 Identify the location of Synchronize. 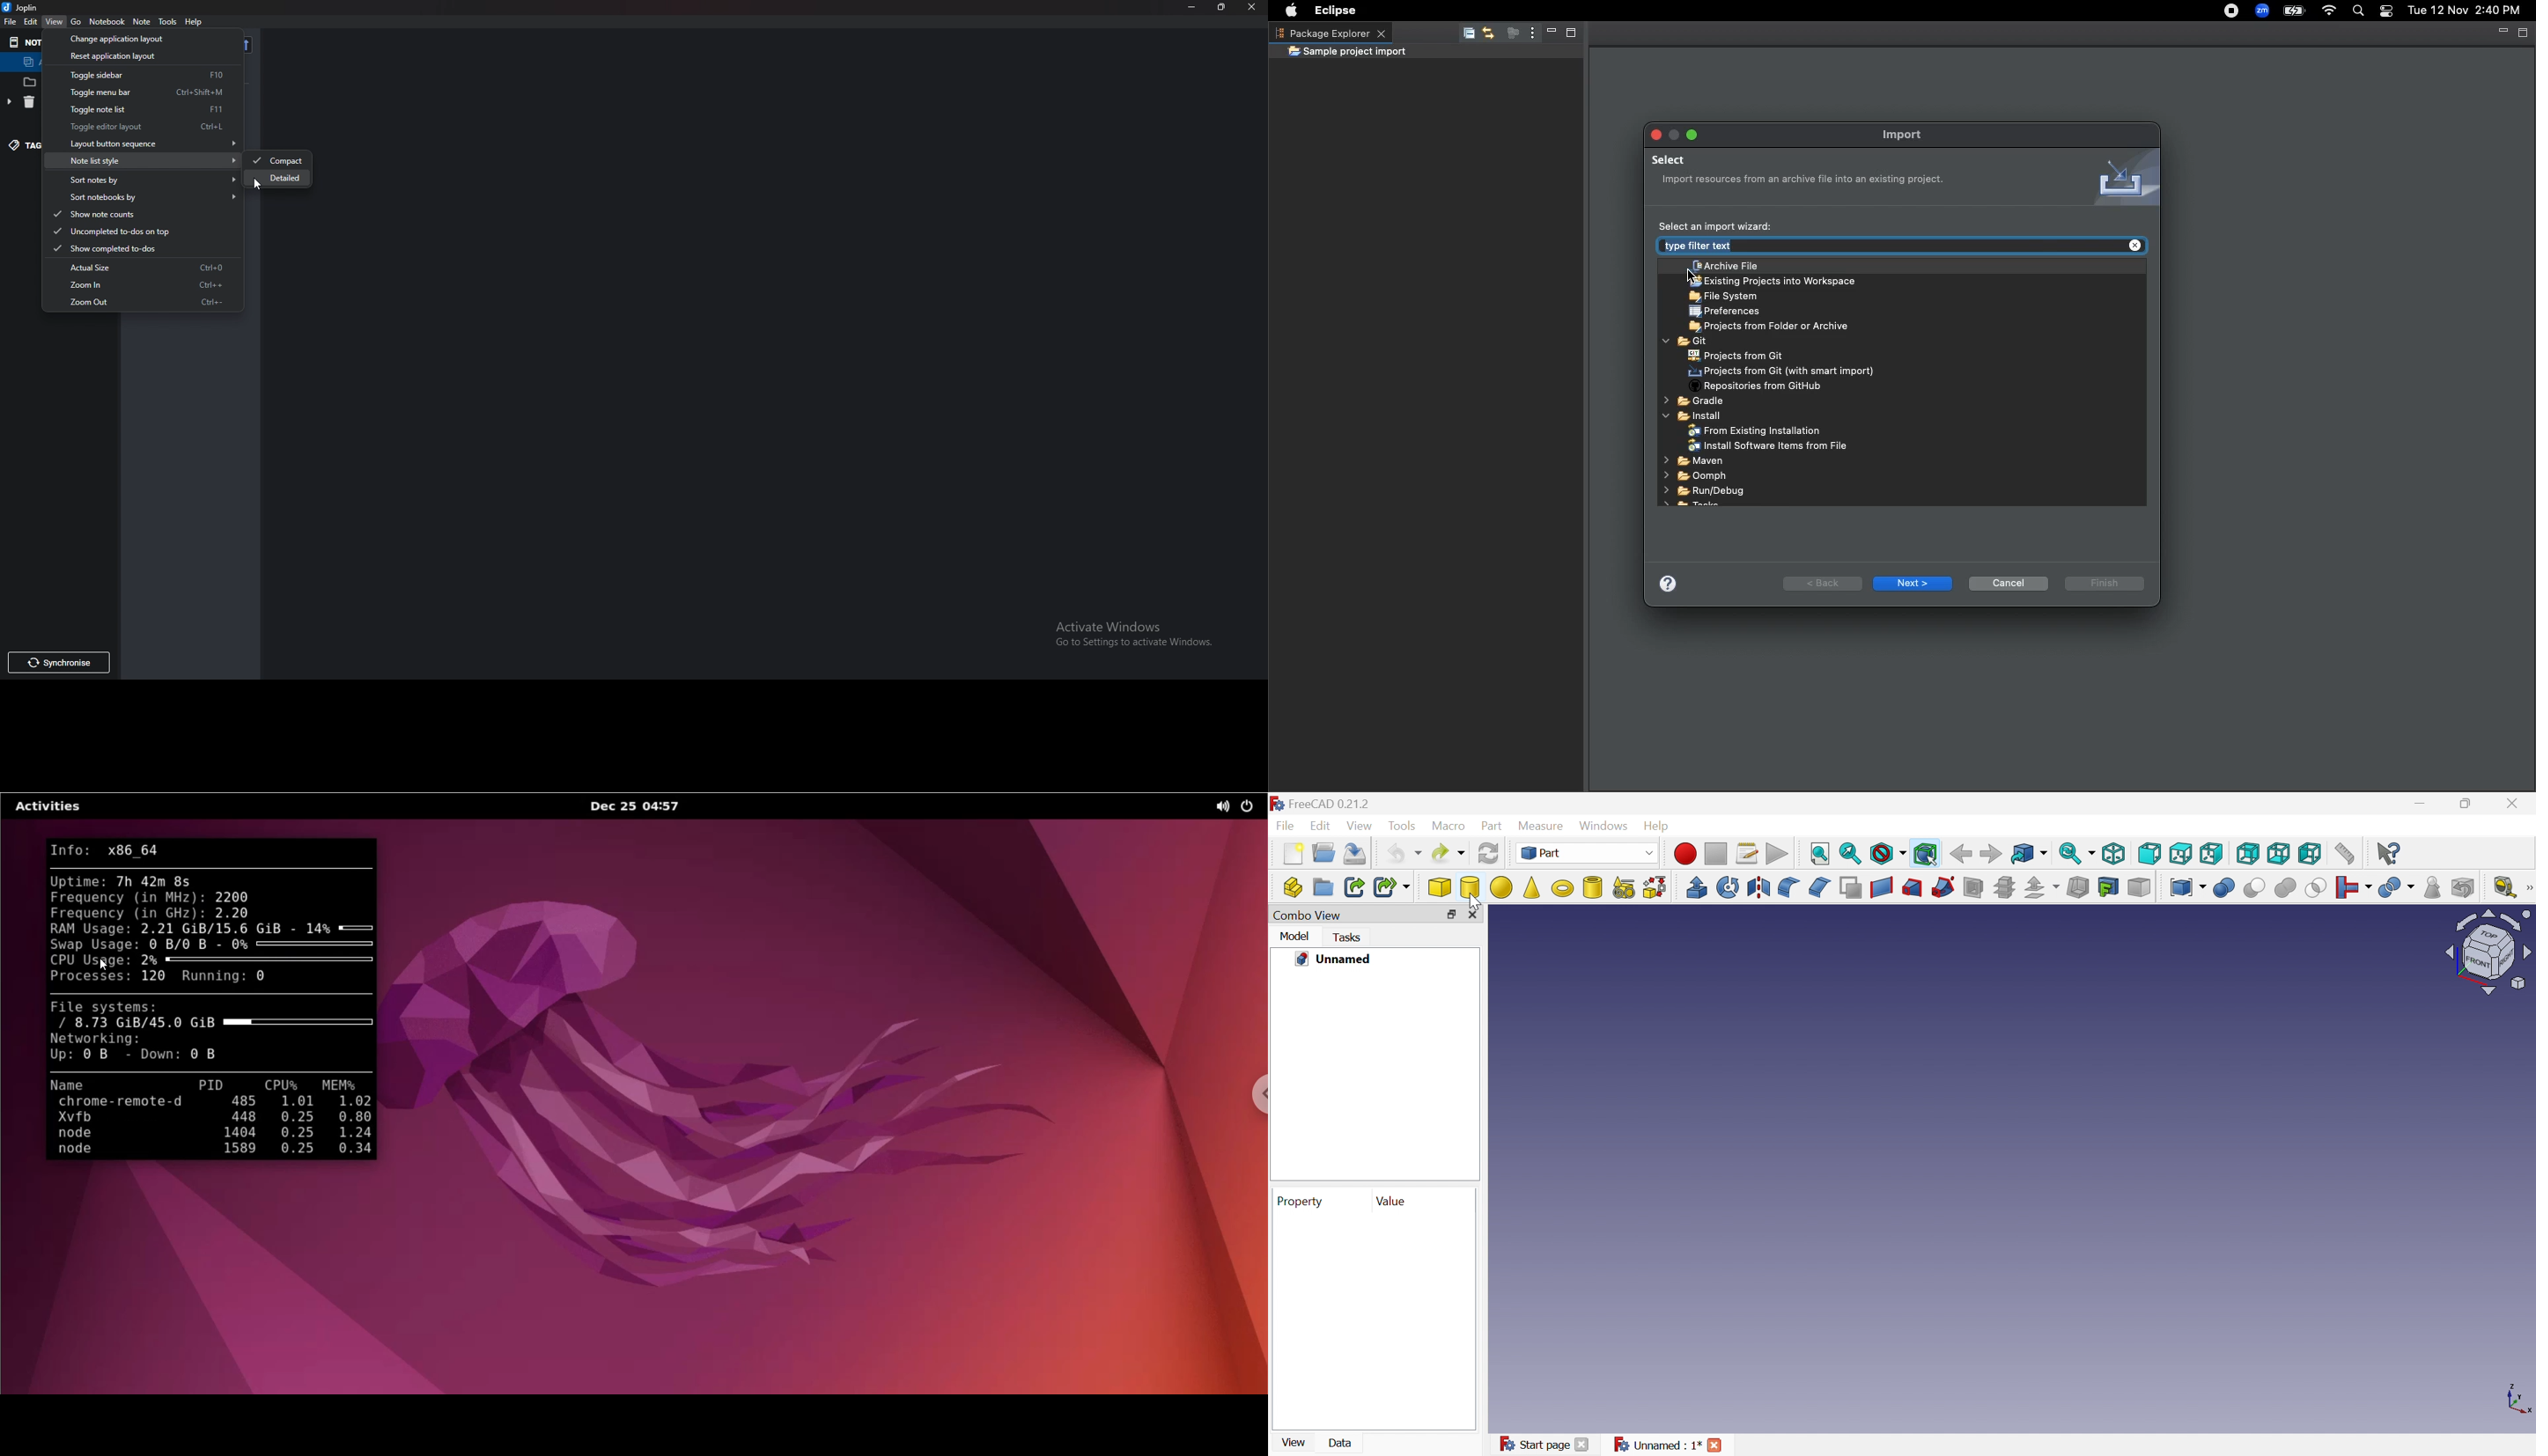
(58, 664).